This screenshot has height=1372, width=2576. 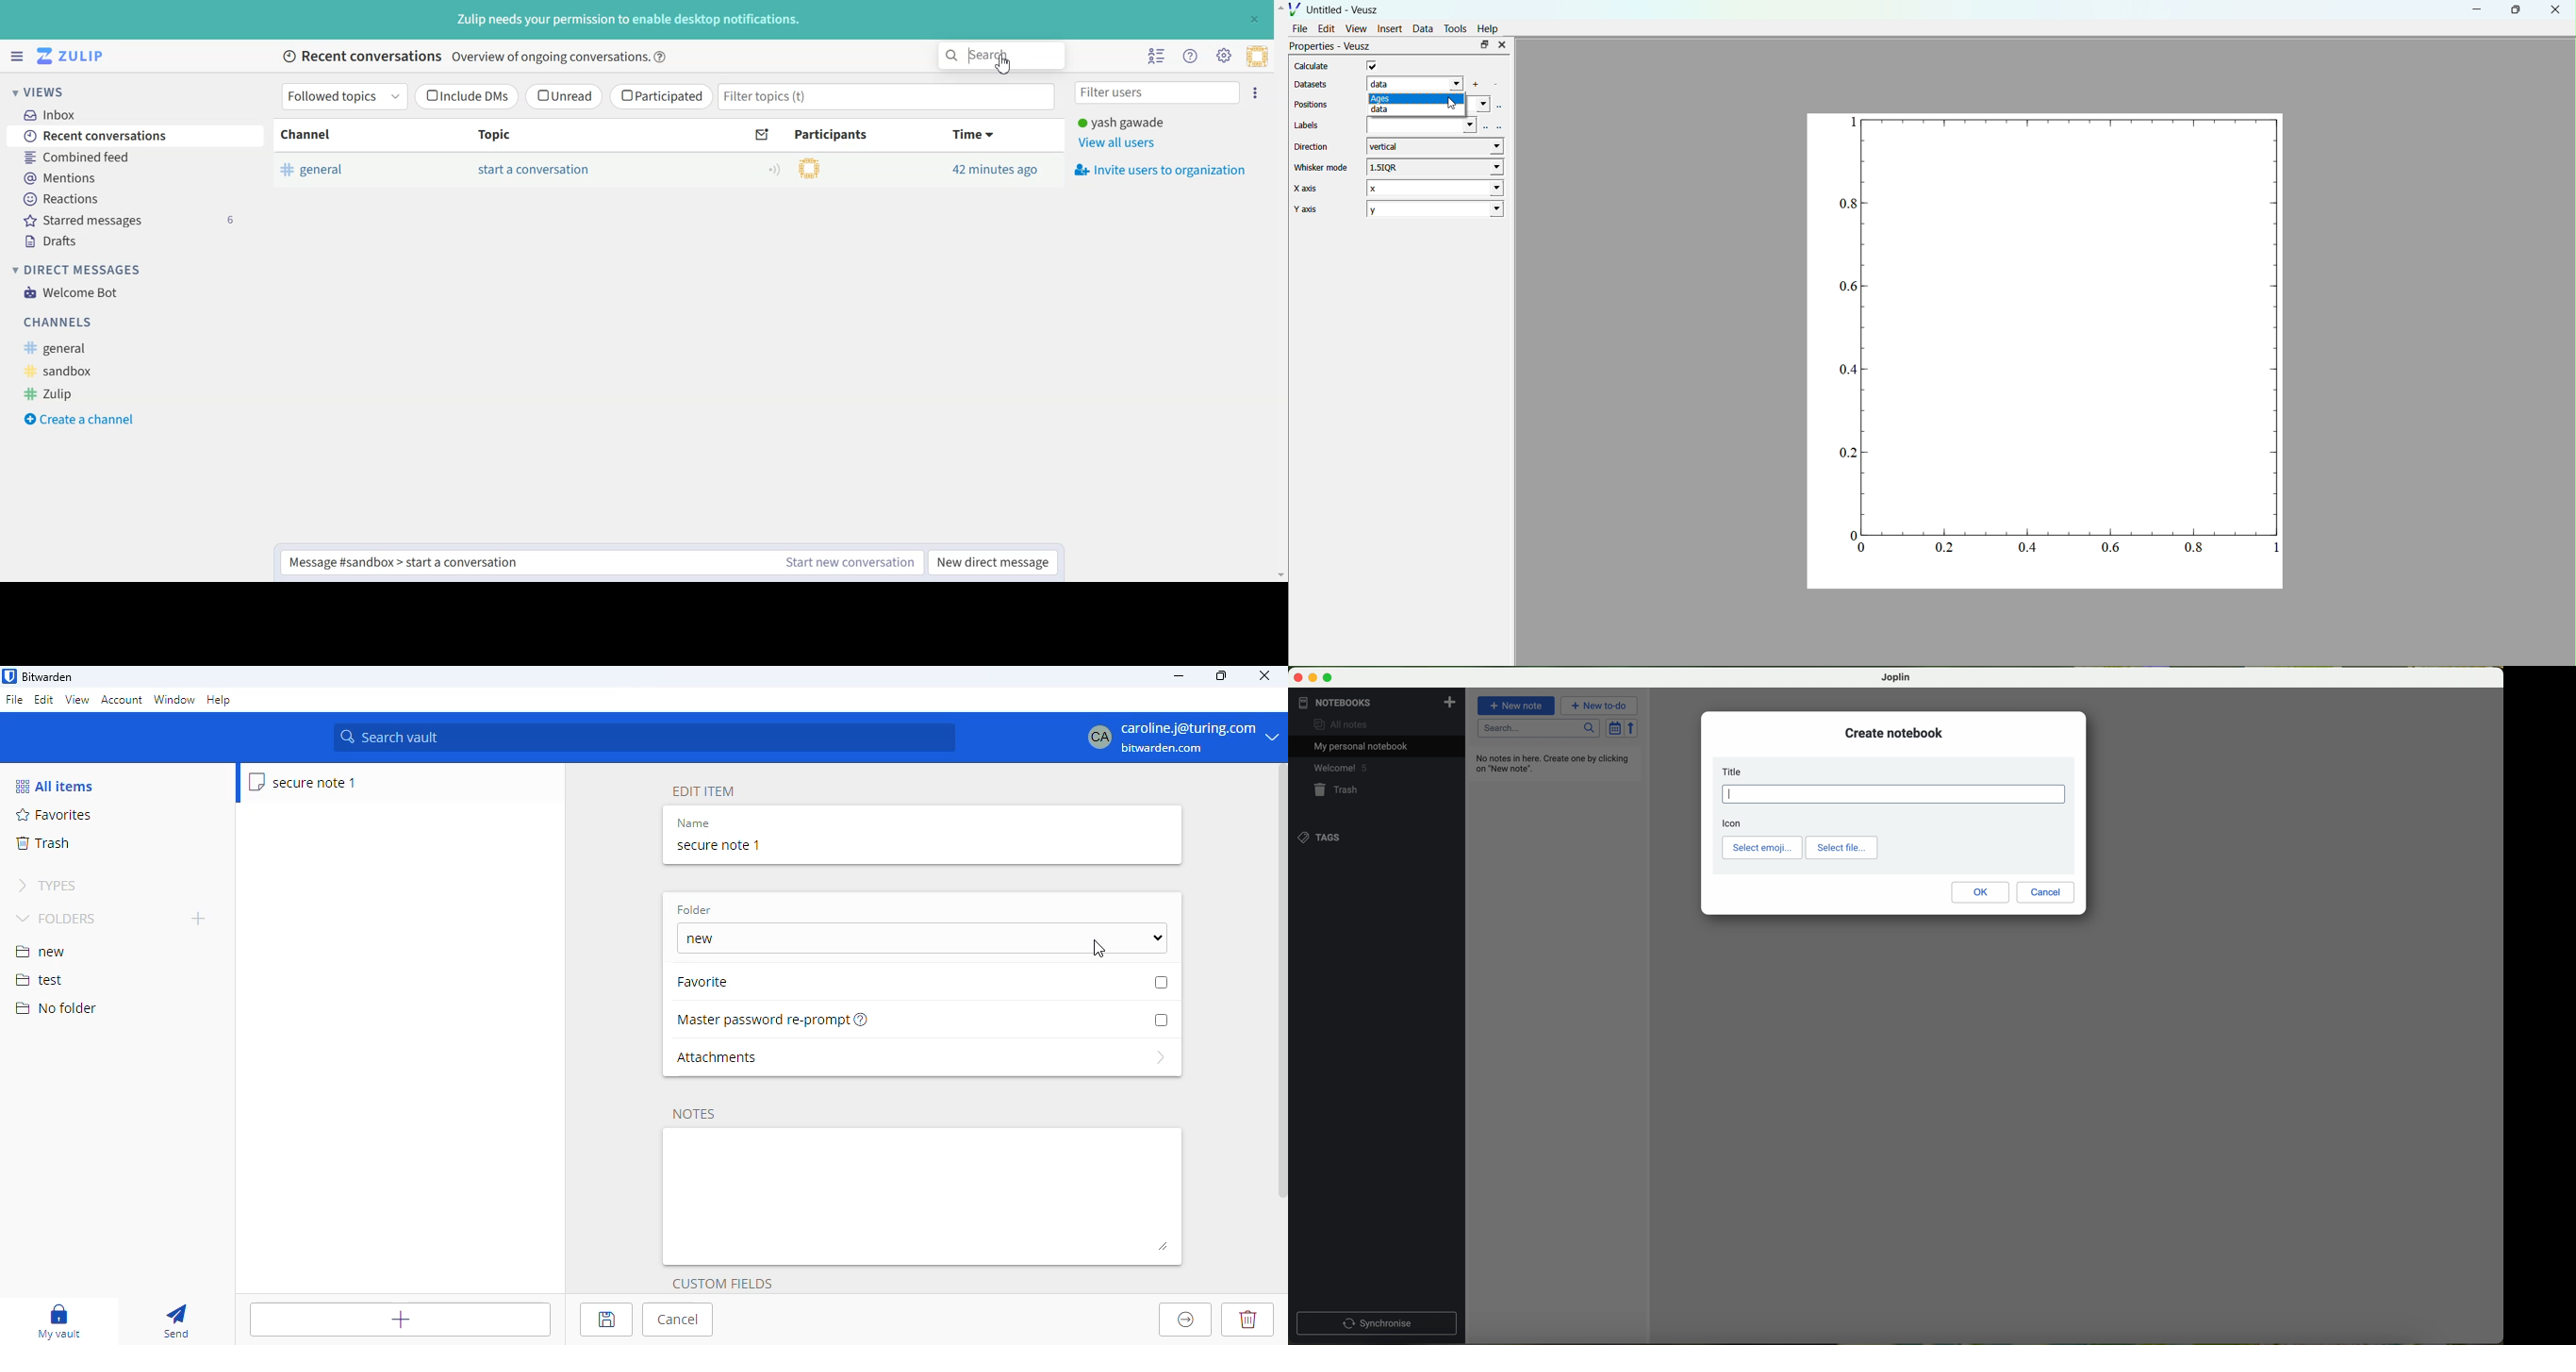 What do you see at coordinates (1600, 706) in the screenshot?
I see `new to-do button` at bounding box center [1600, 706].